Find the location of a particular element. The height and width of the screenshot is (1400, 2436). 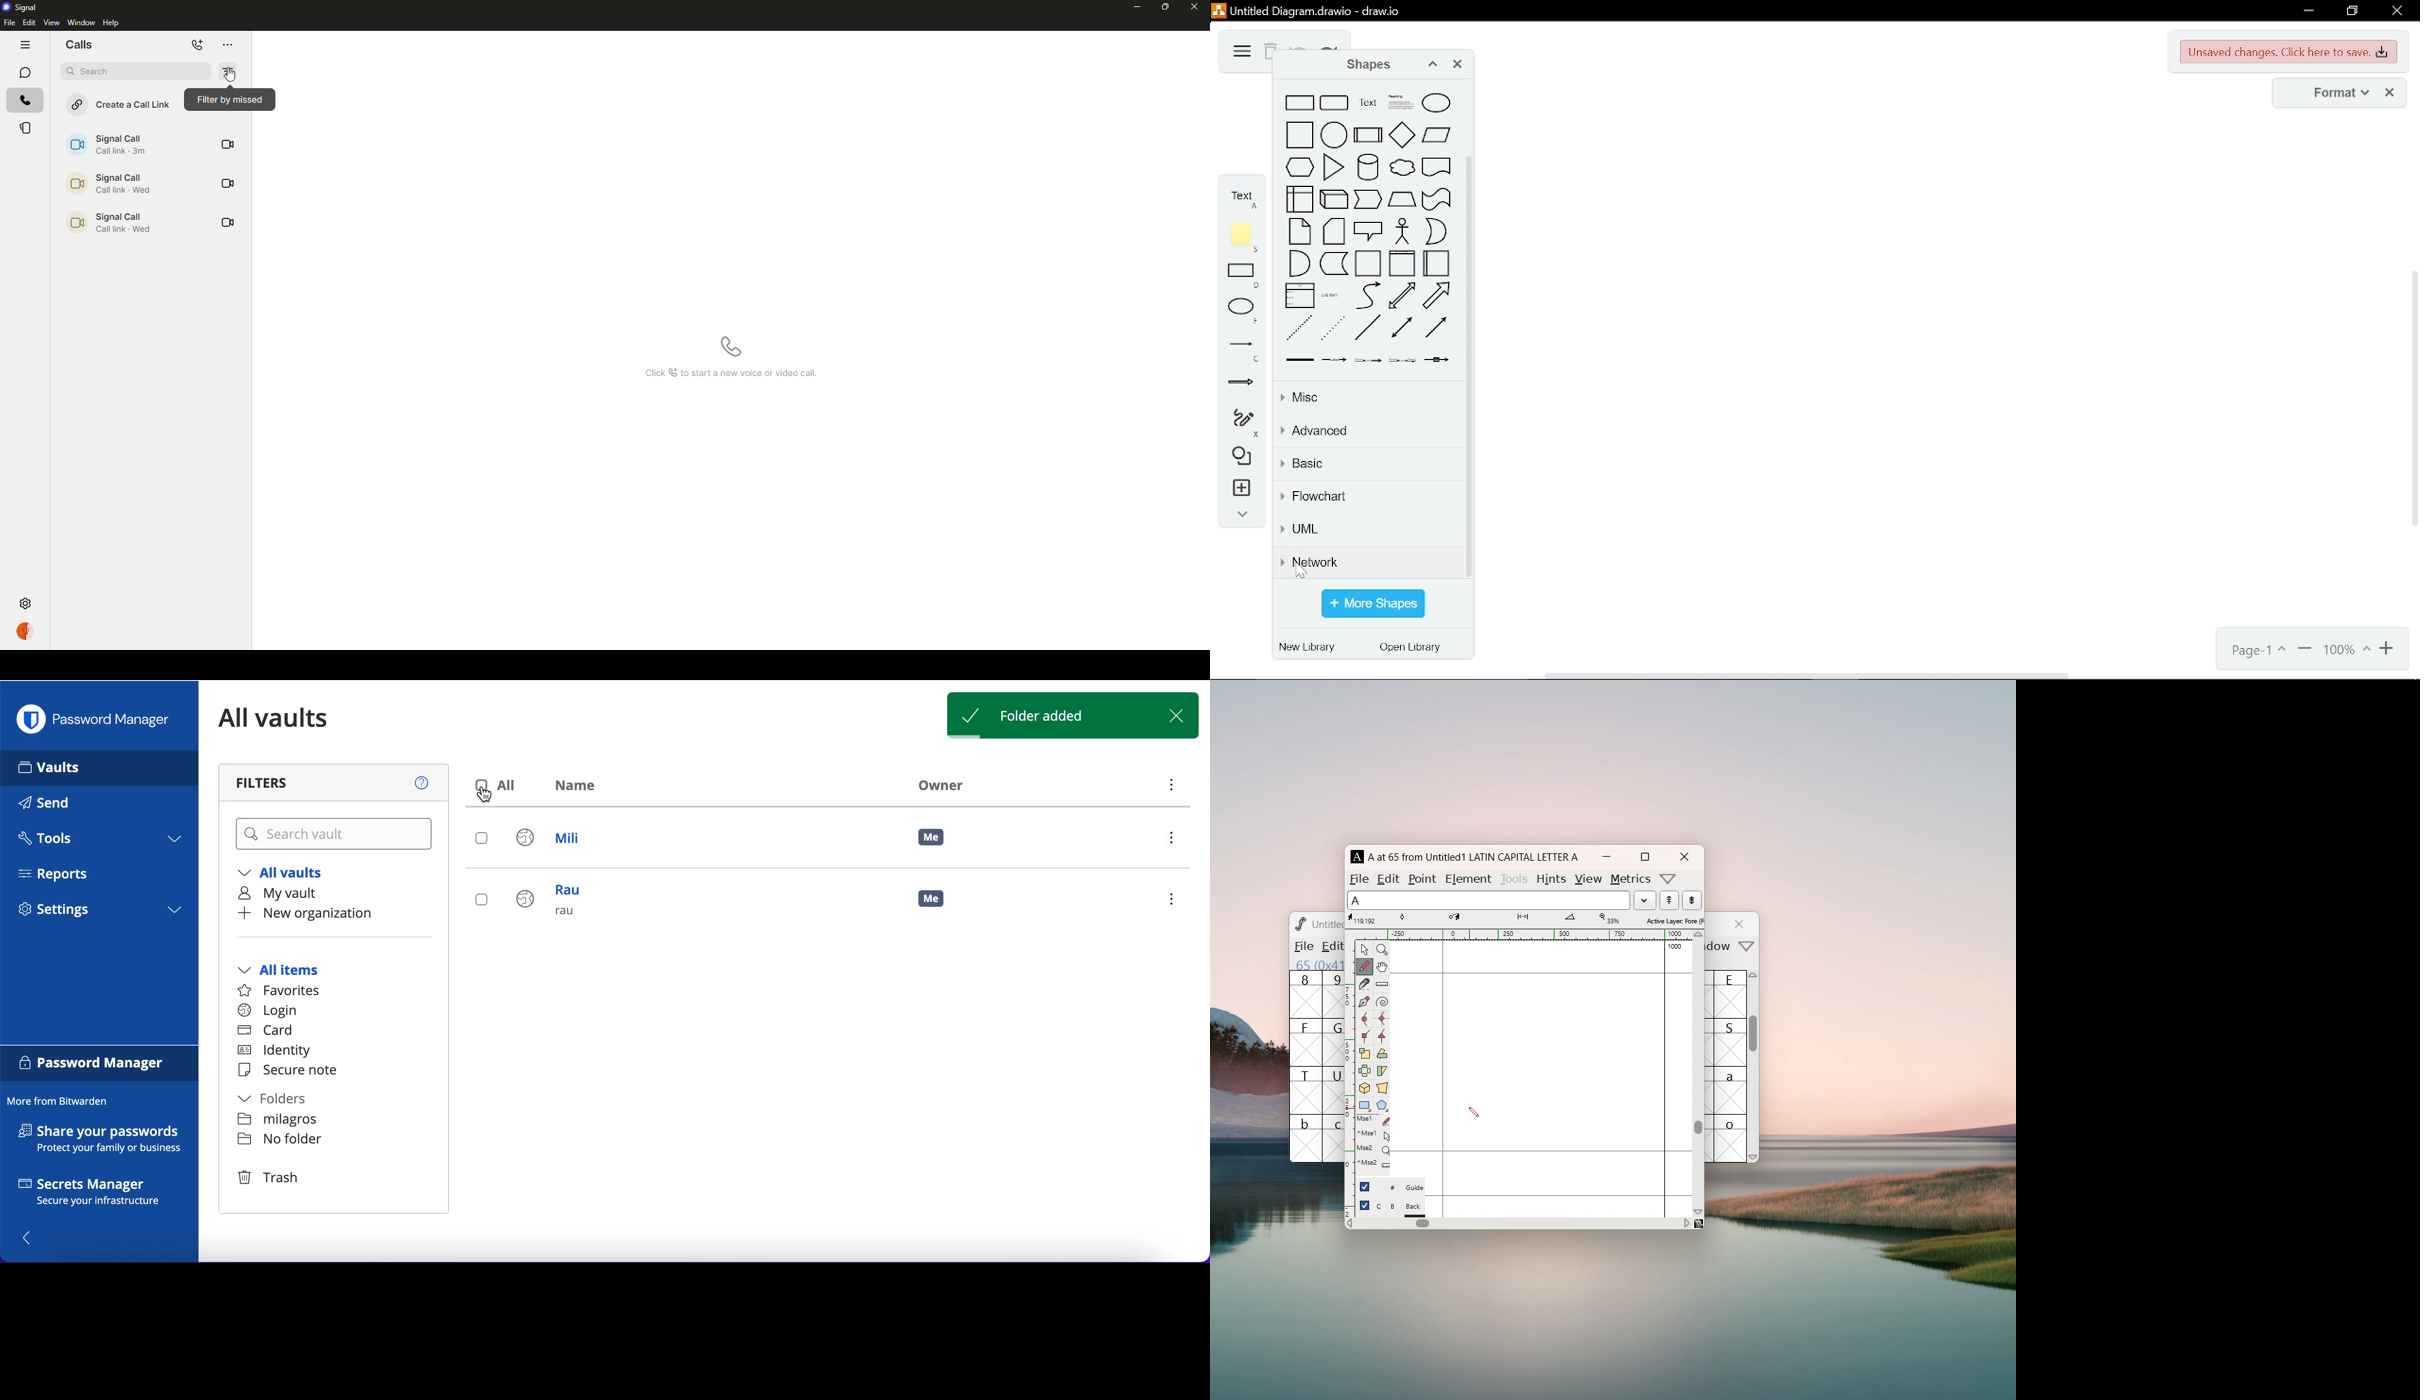

maximum ascent line is located at coordinates (1541, 973).